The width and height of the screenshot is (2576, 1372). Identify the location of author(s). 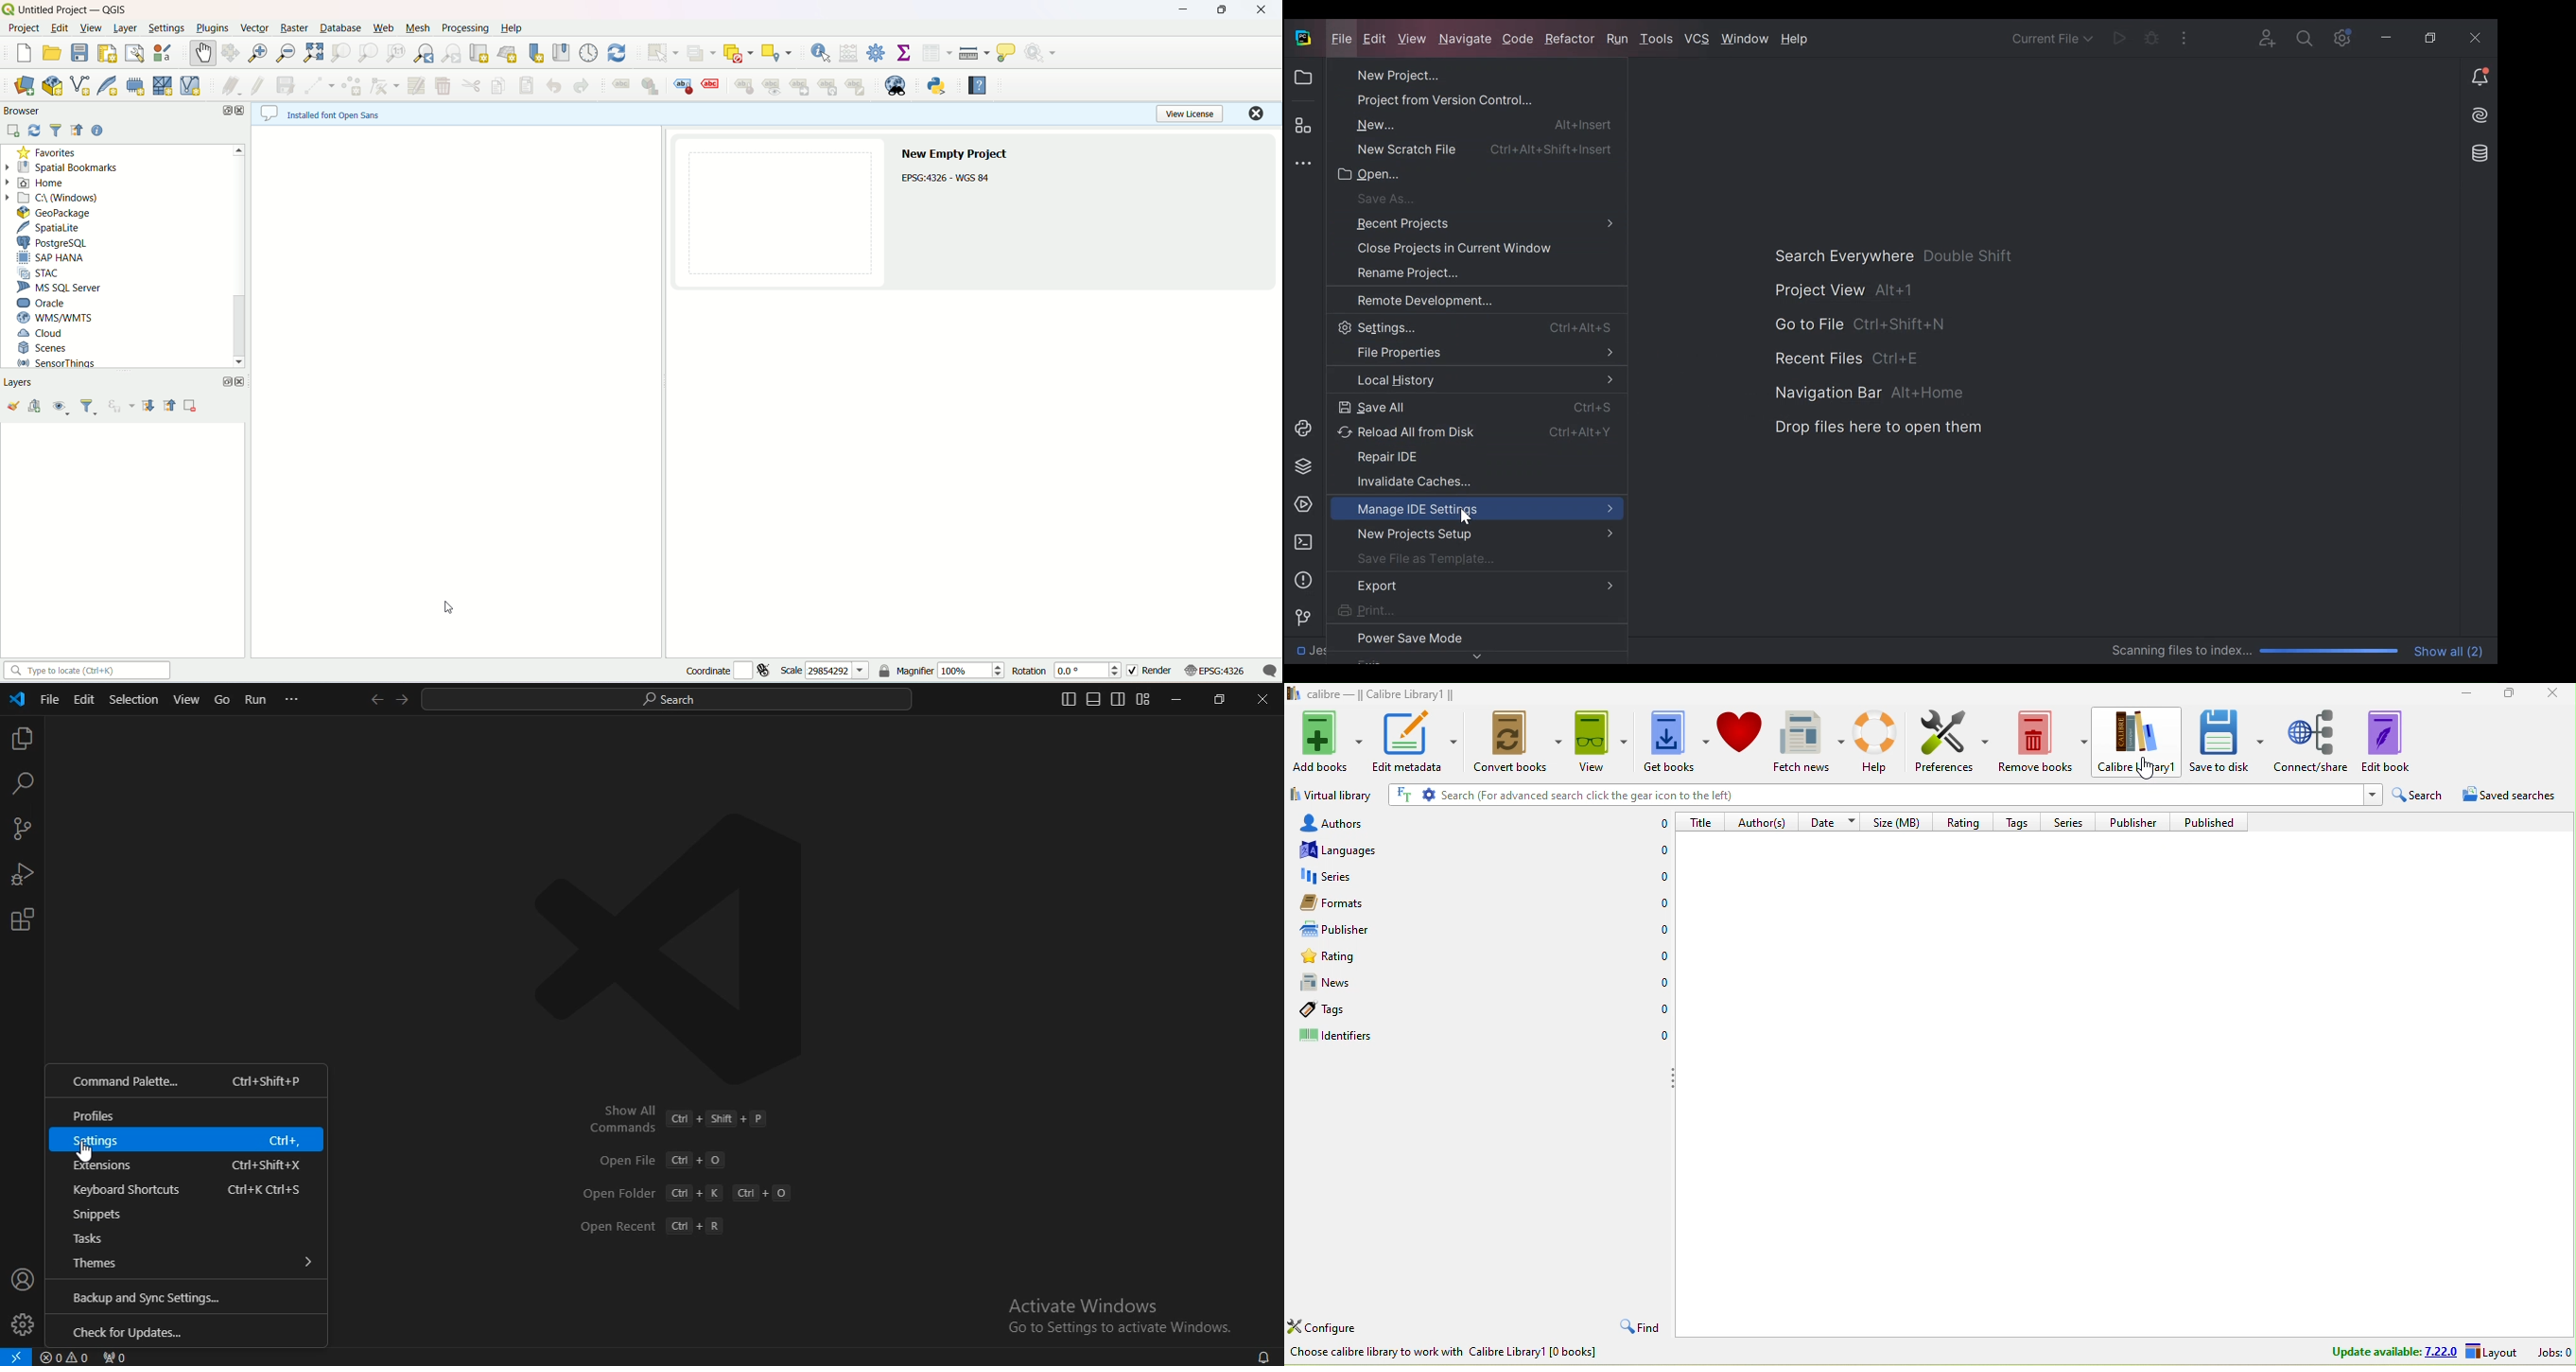
(1765, 821).